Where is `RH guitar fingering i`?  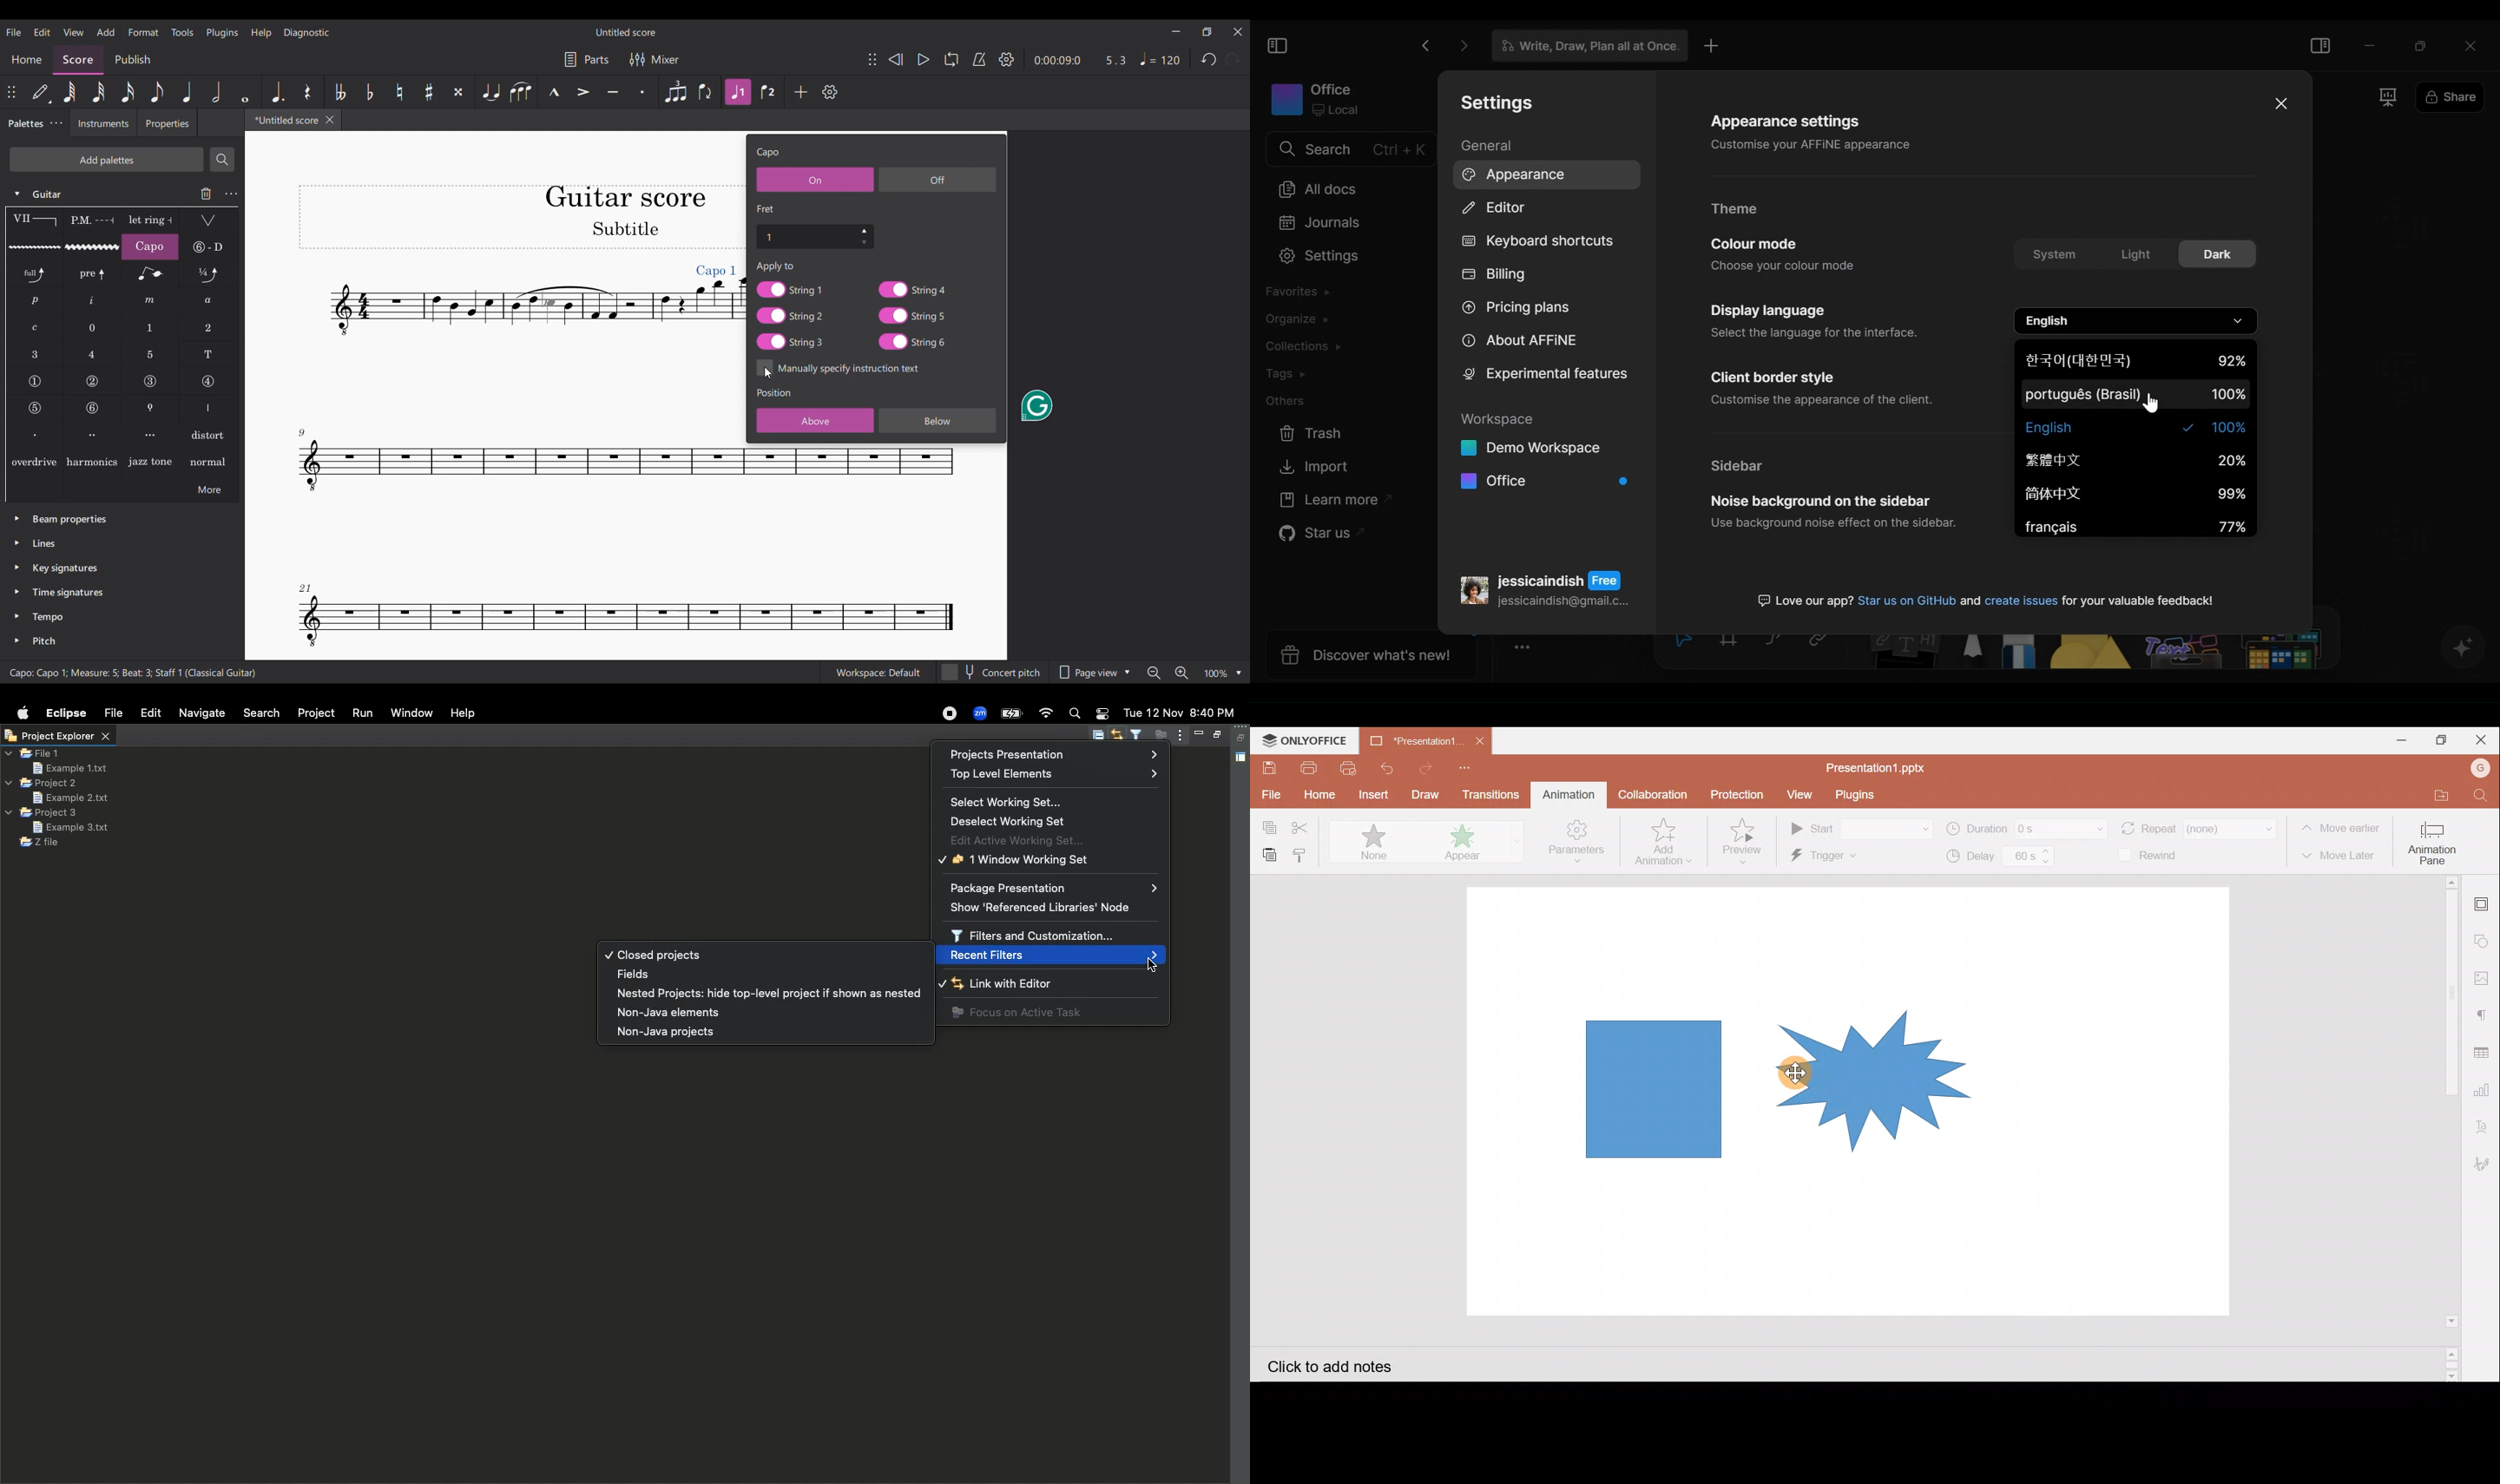
RH guitar fingering i is located at coordinates (92, 301).